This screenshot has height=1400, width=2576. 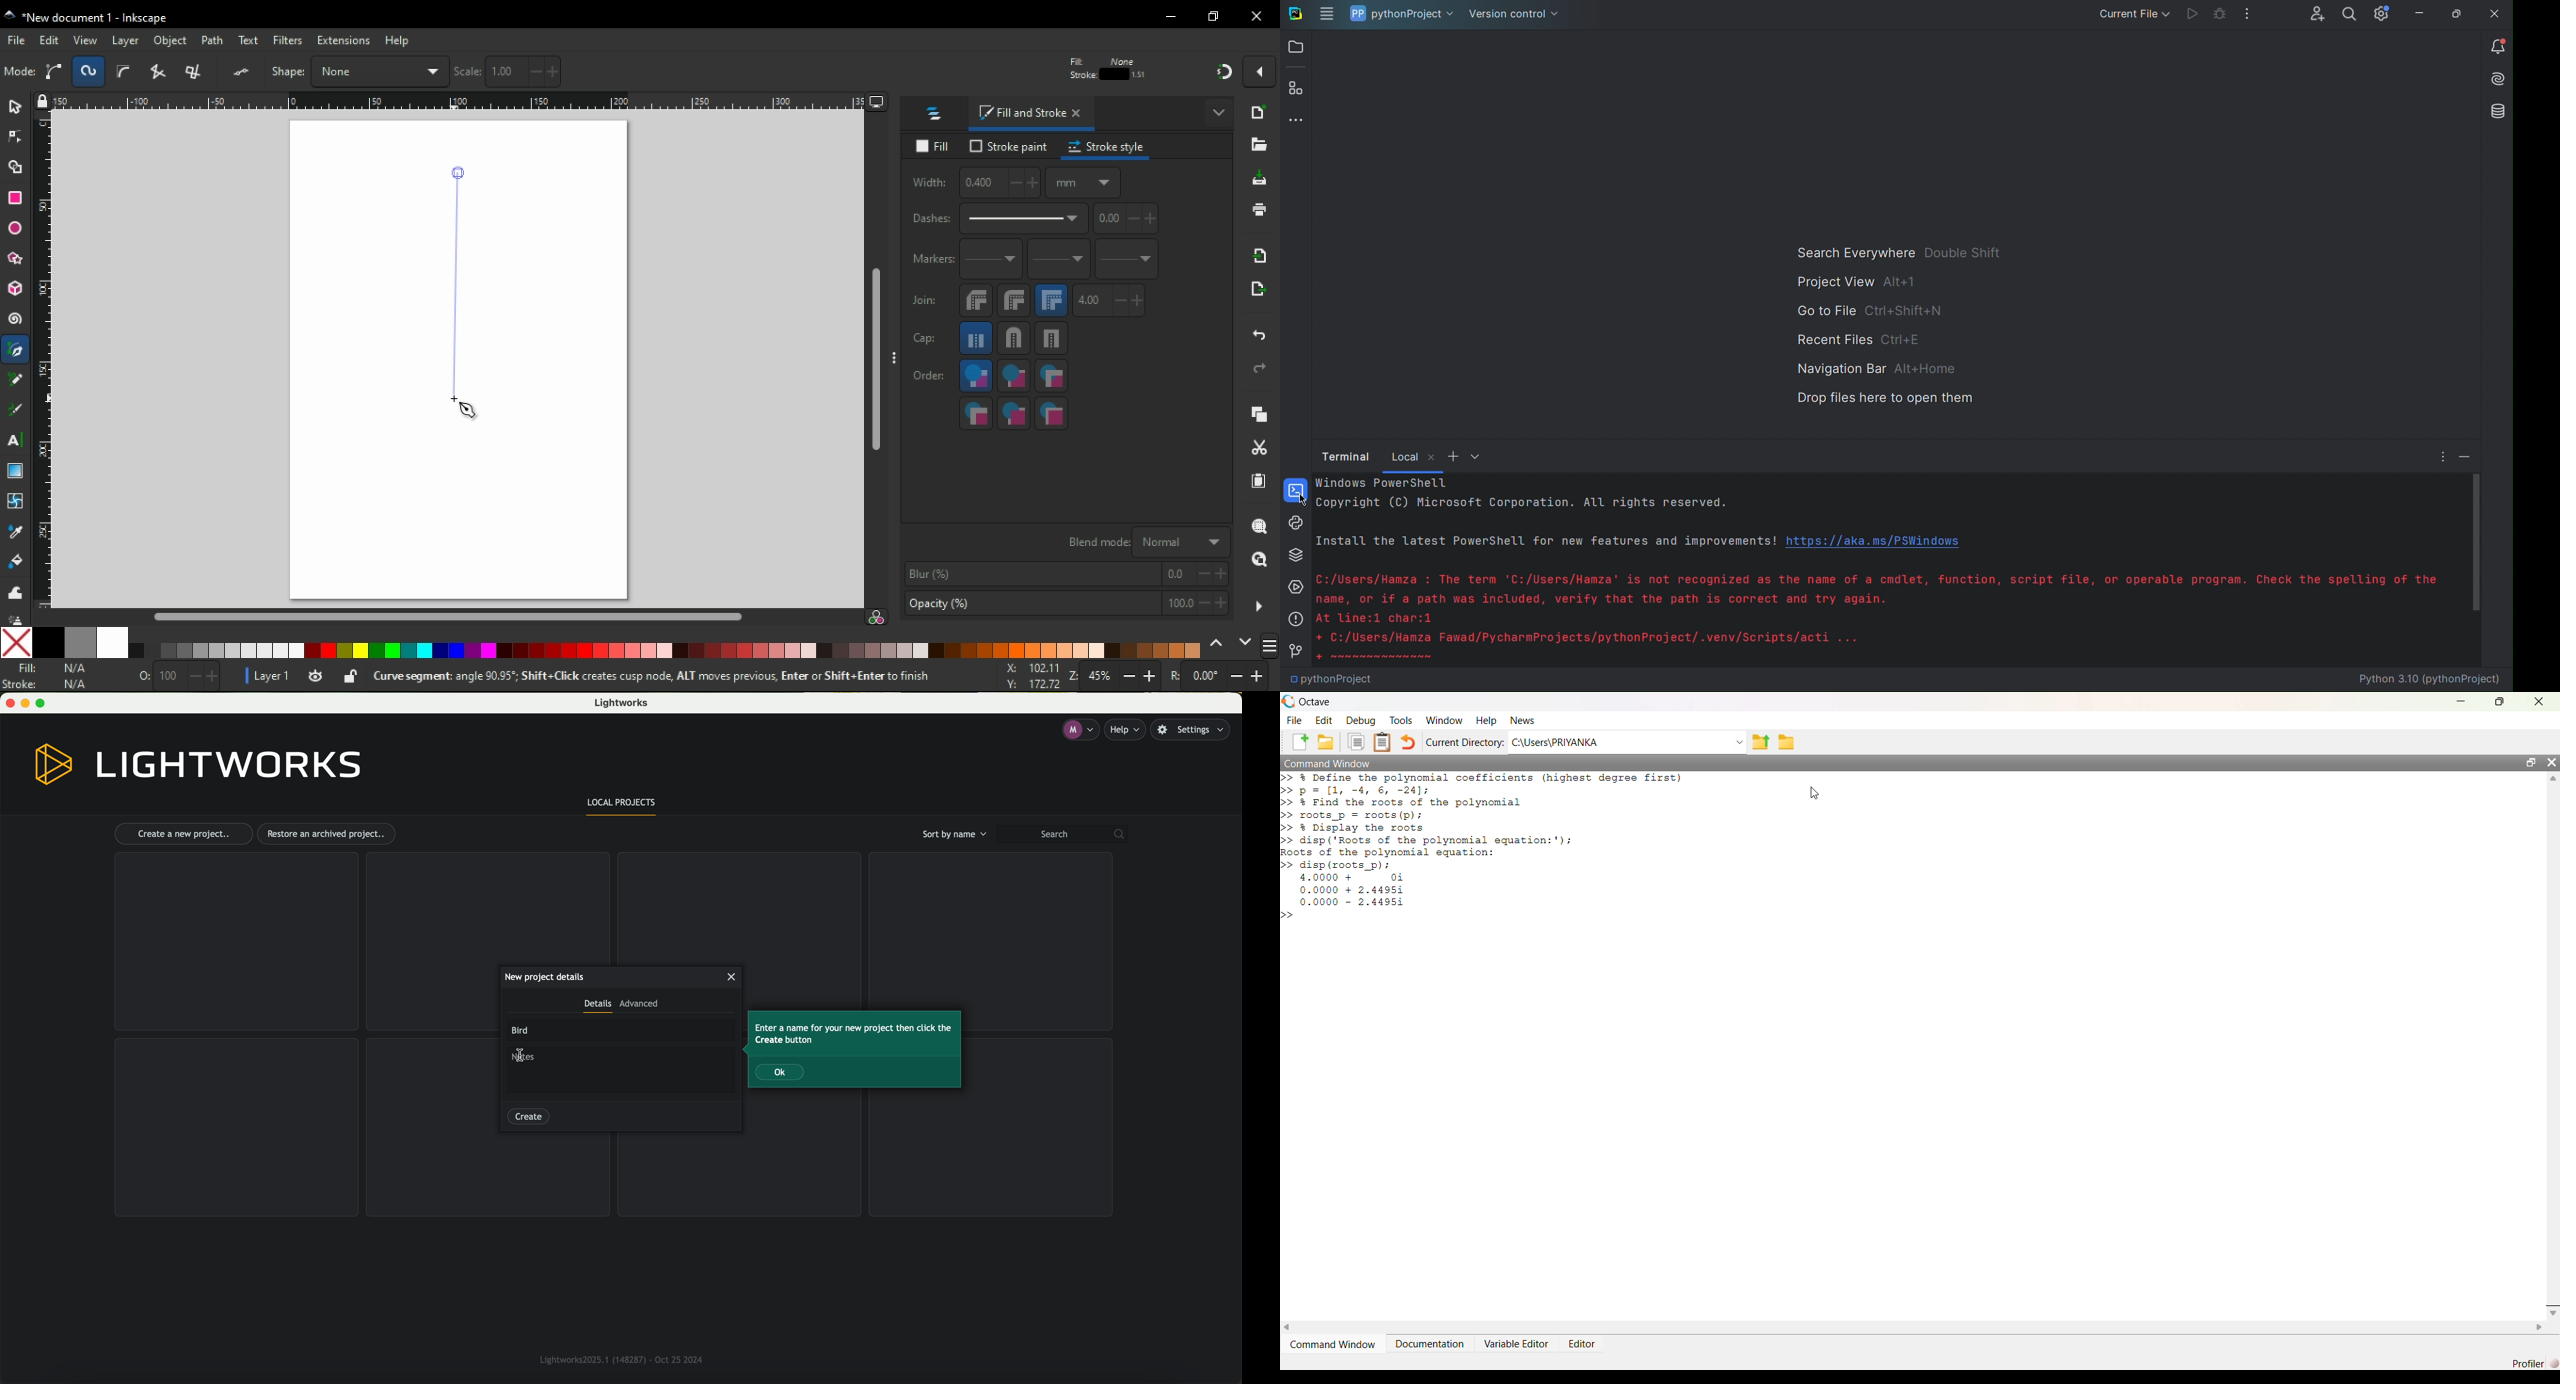 What do you see at coordinates (452, 615) in the screenshot?
I see `scroll bar` at bounding box center [452, 615].